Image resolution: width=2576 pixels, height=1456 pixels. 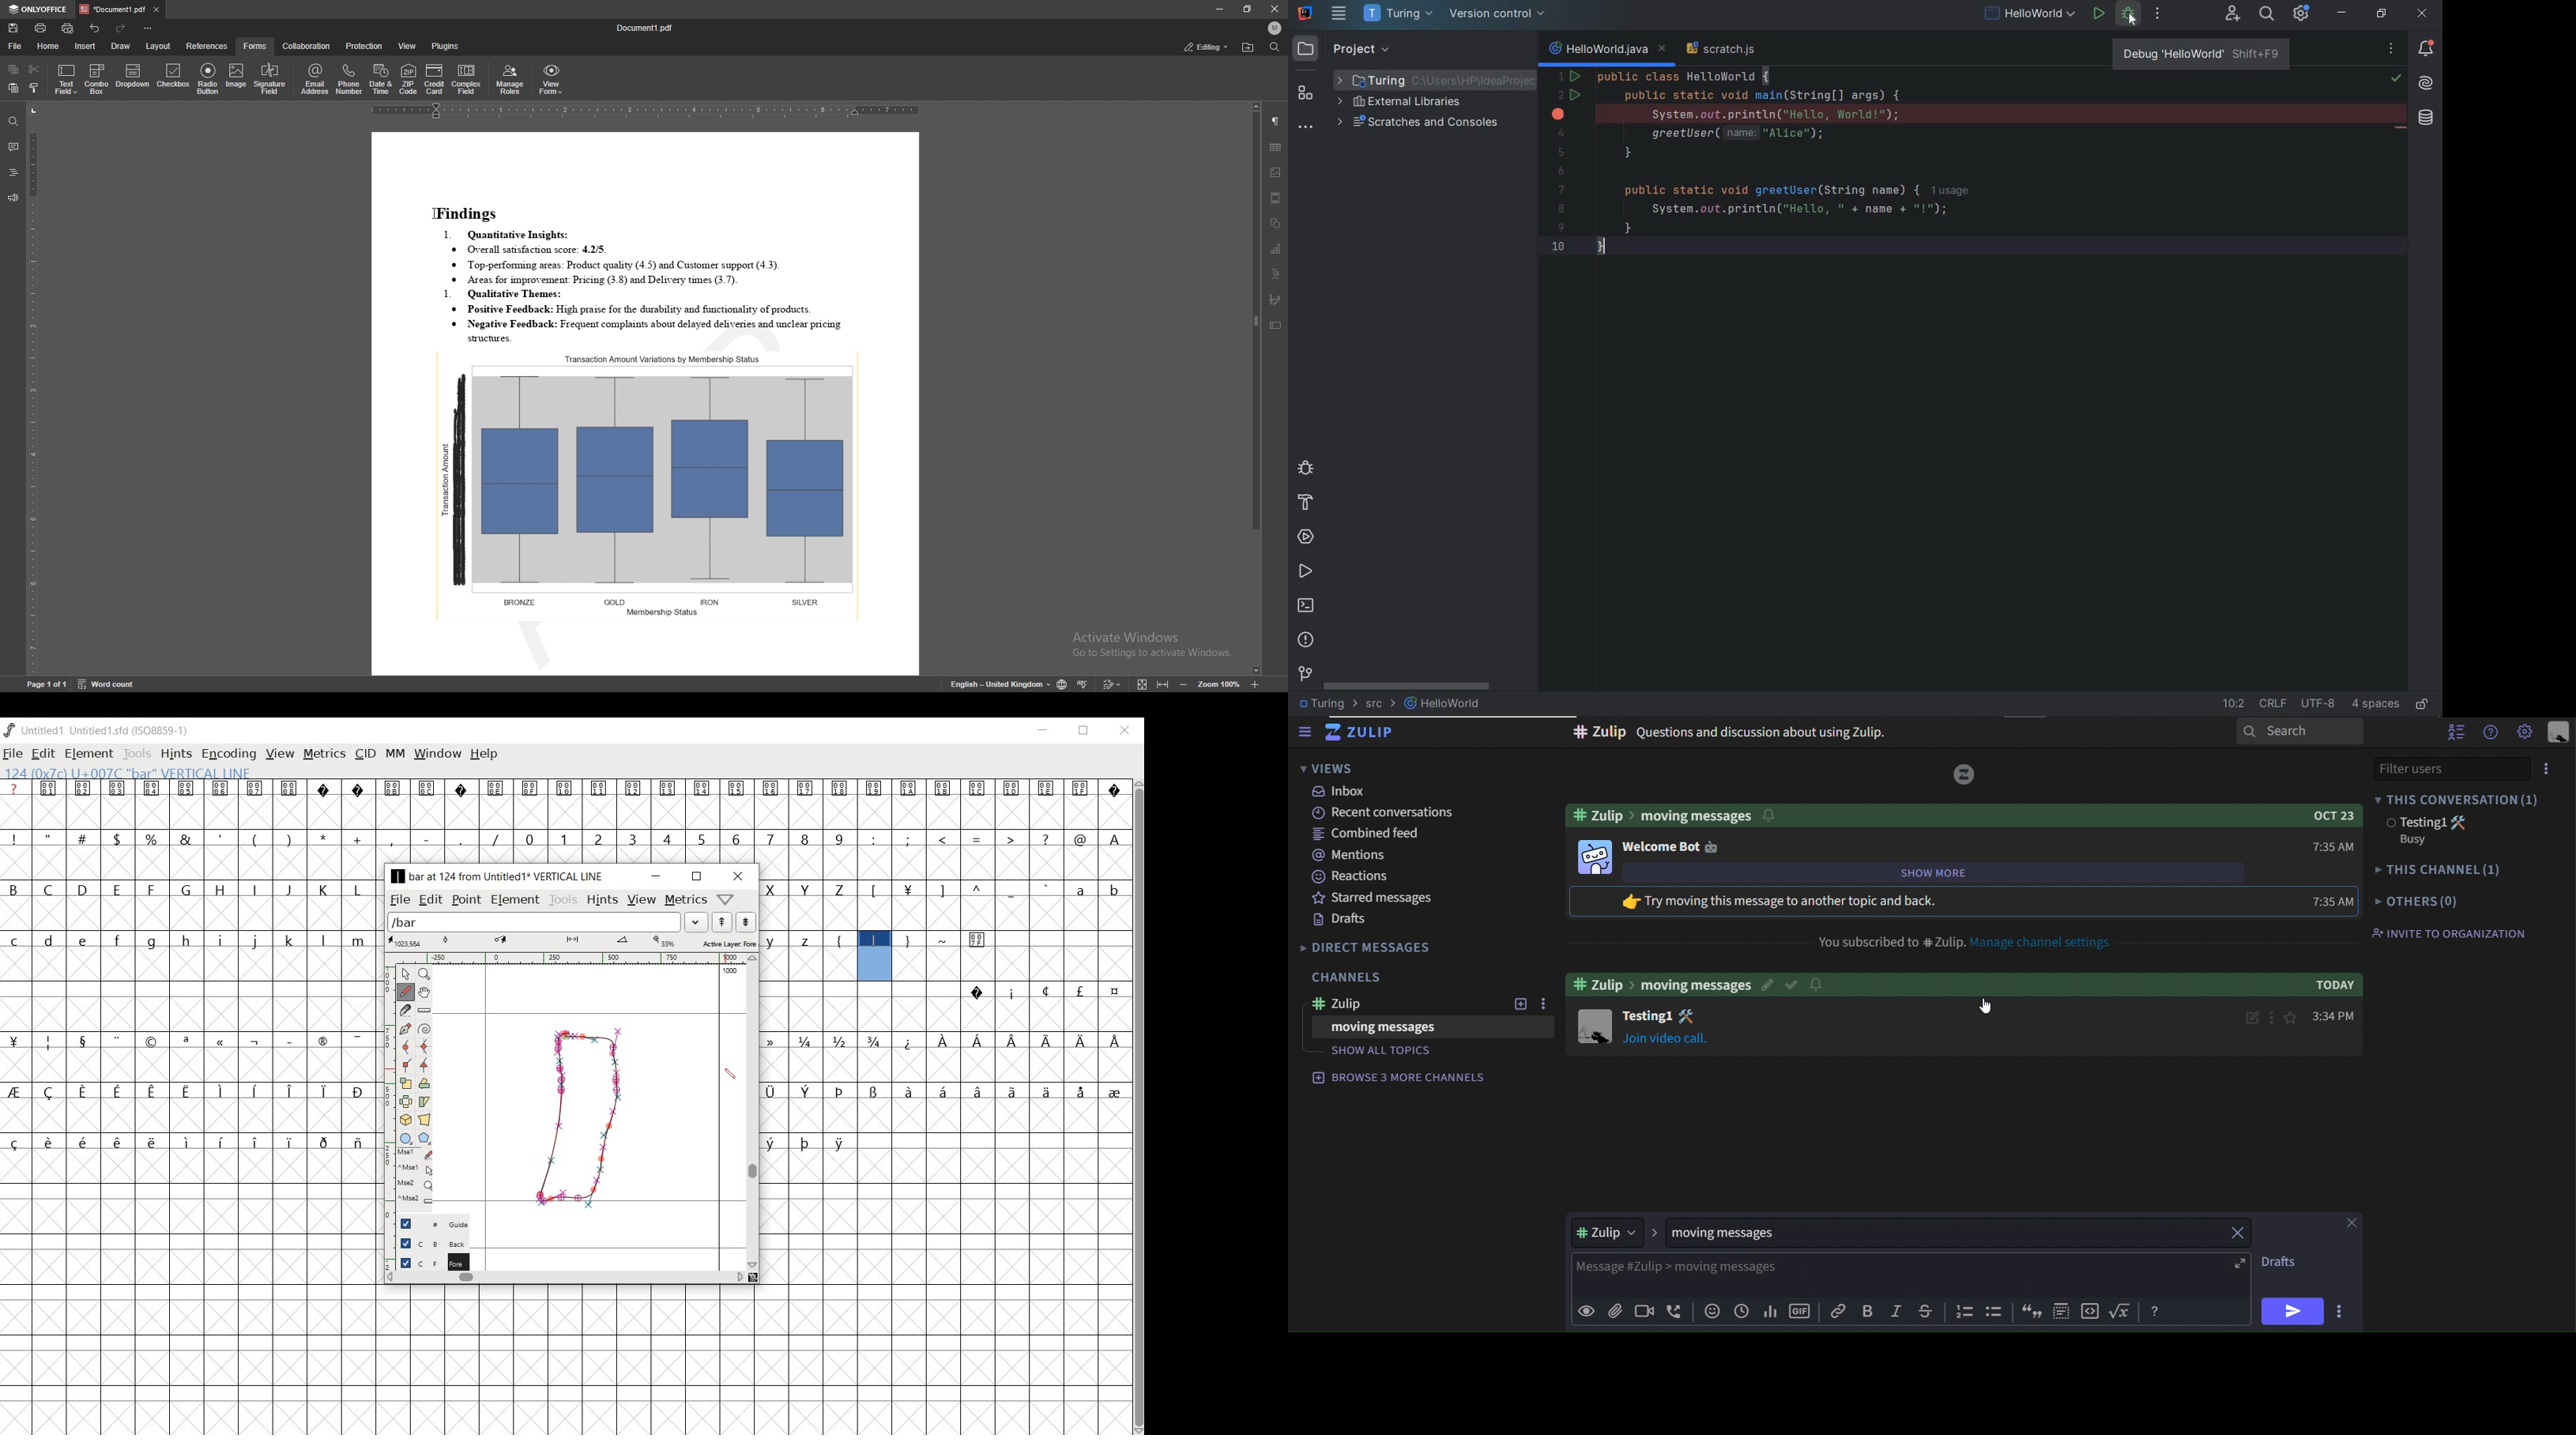 What do you see at coordinates (1276, 249) in the screenshot?
I see `chart` at bounding box center [1276, 249].